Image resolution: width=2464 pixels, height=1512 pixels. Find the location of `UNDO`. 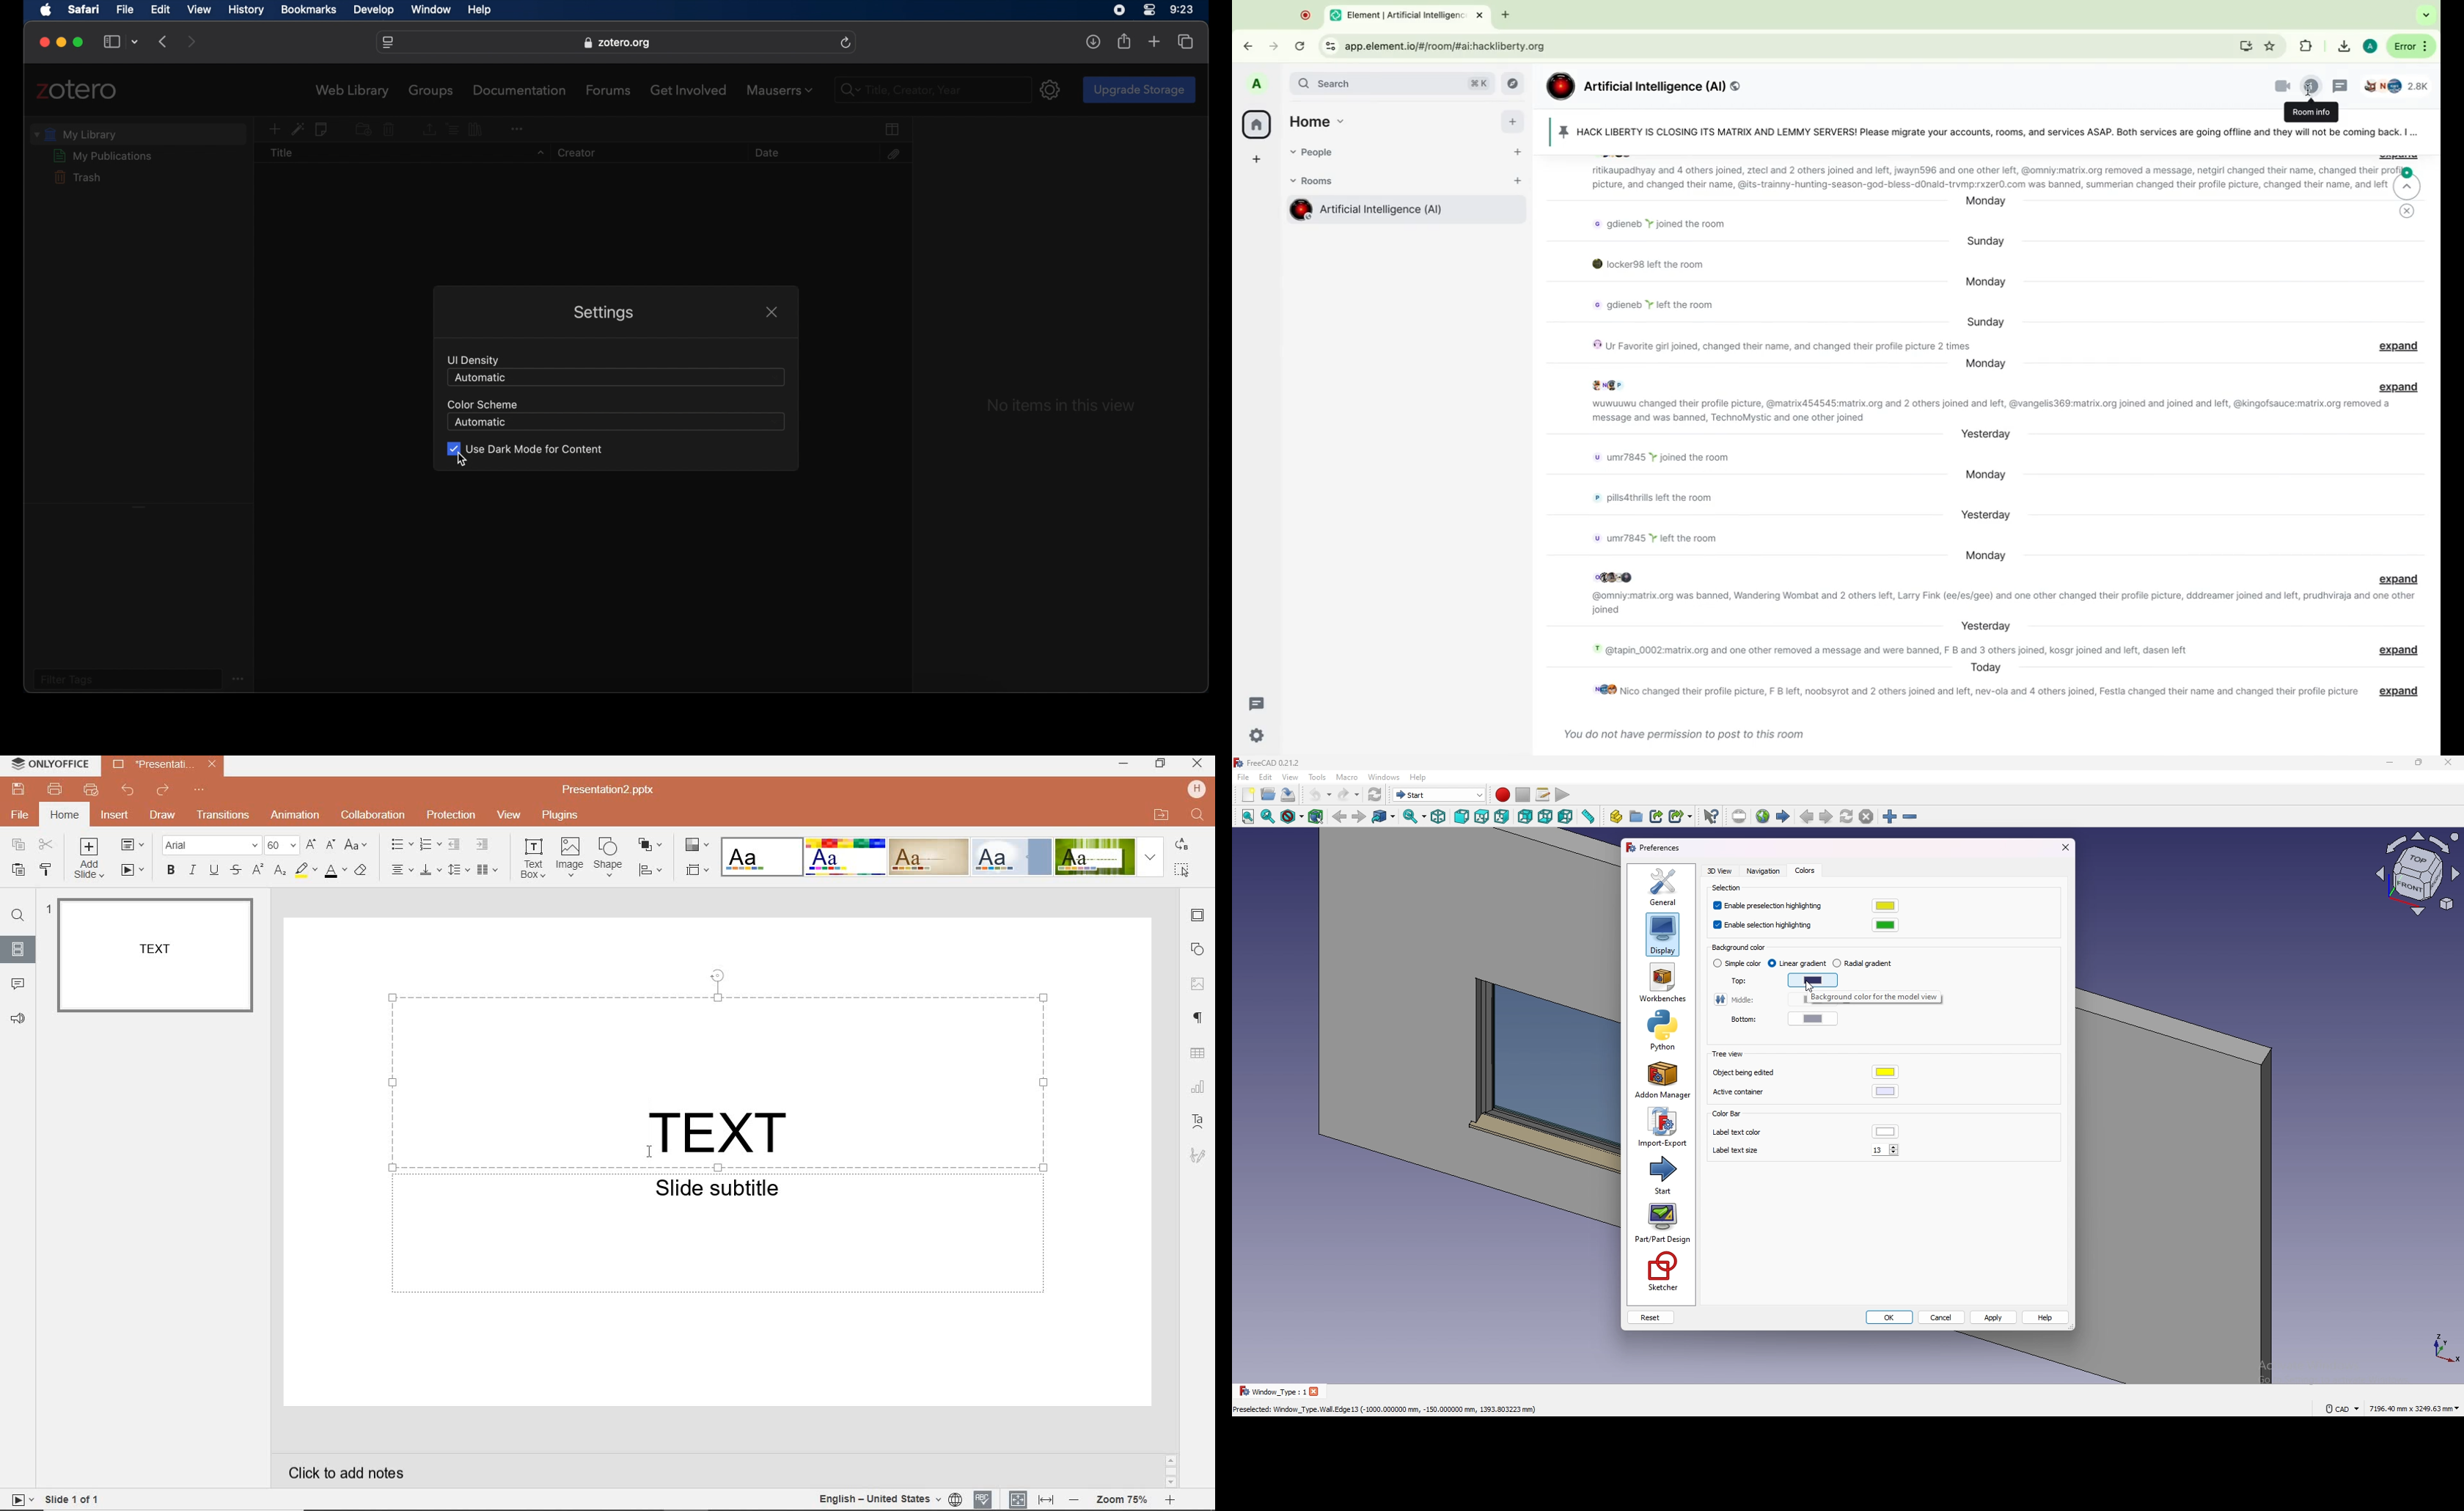

UNDO is located at coordinates (128, 790).